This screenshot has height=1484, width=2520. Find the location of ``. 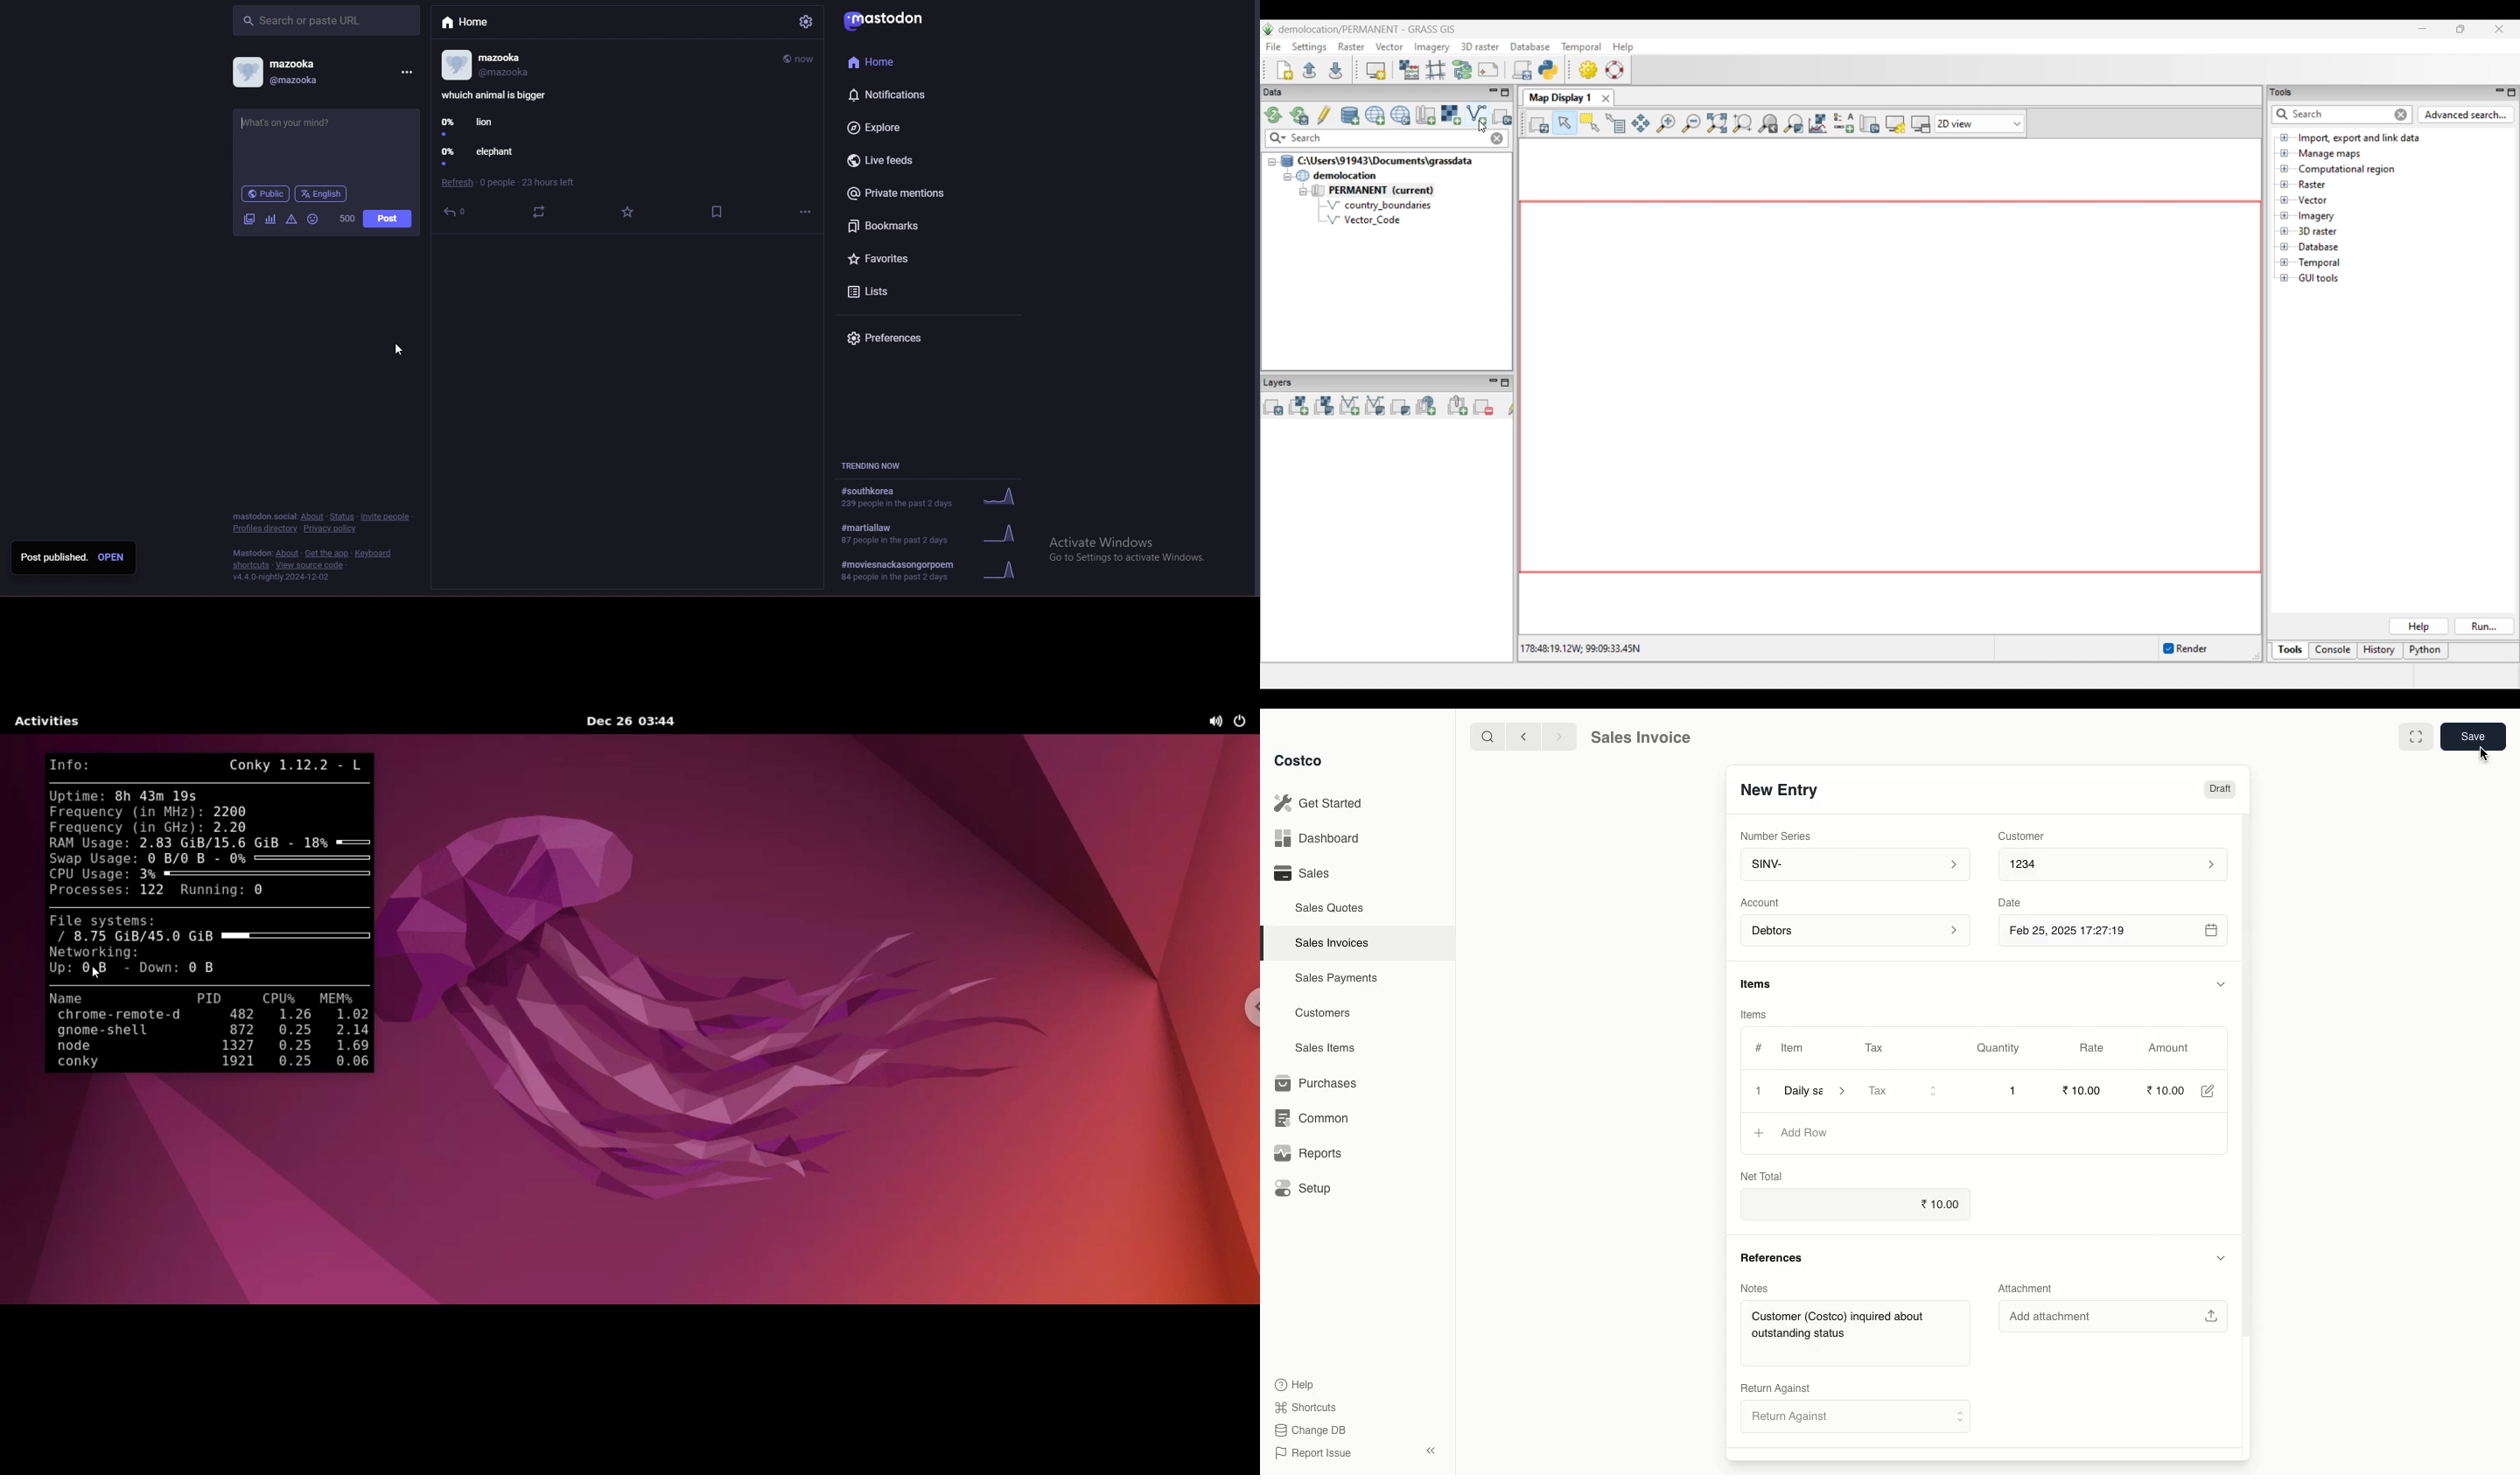

 is located at coordinates (1760, 982).